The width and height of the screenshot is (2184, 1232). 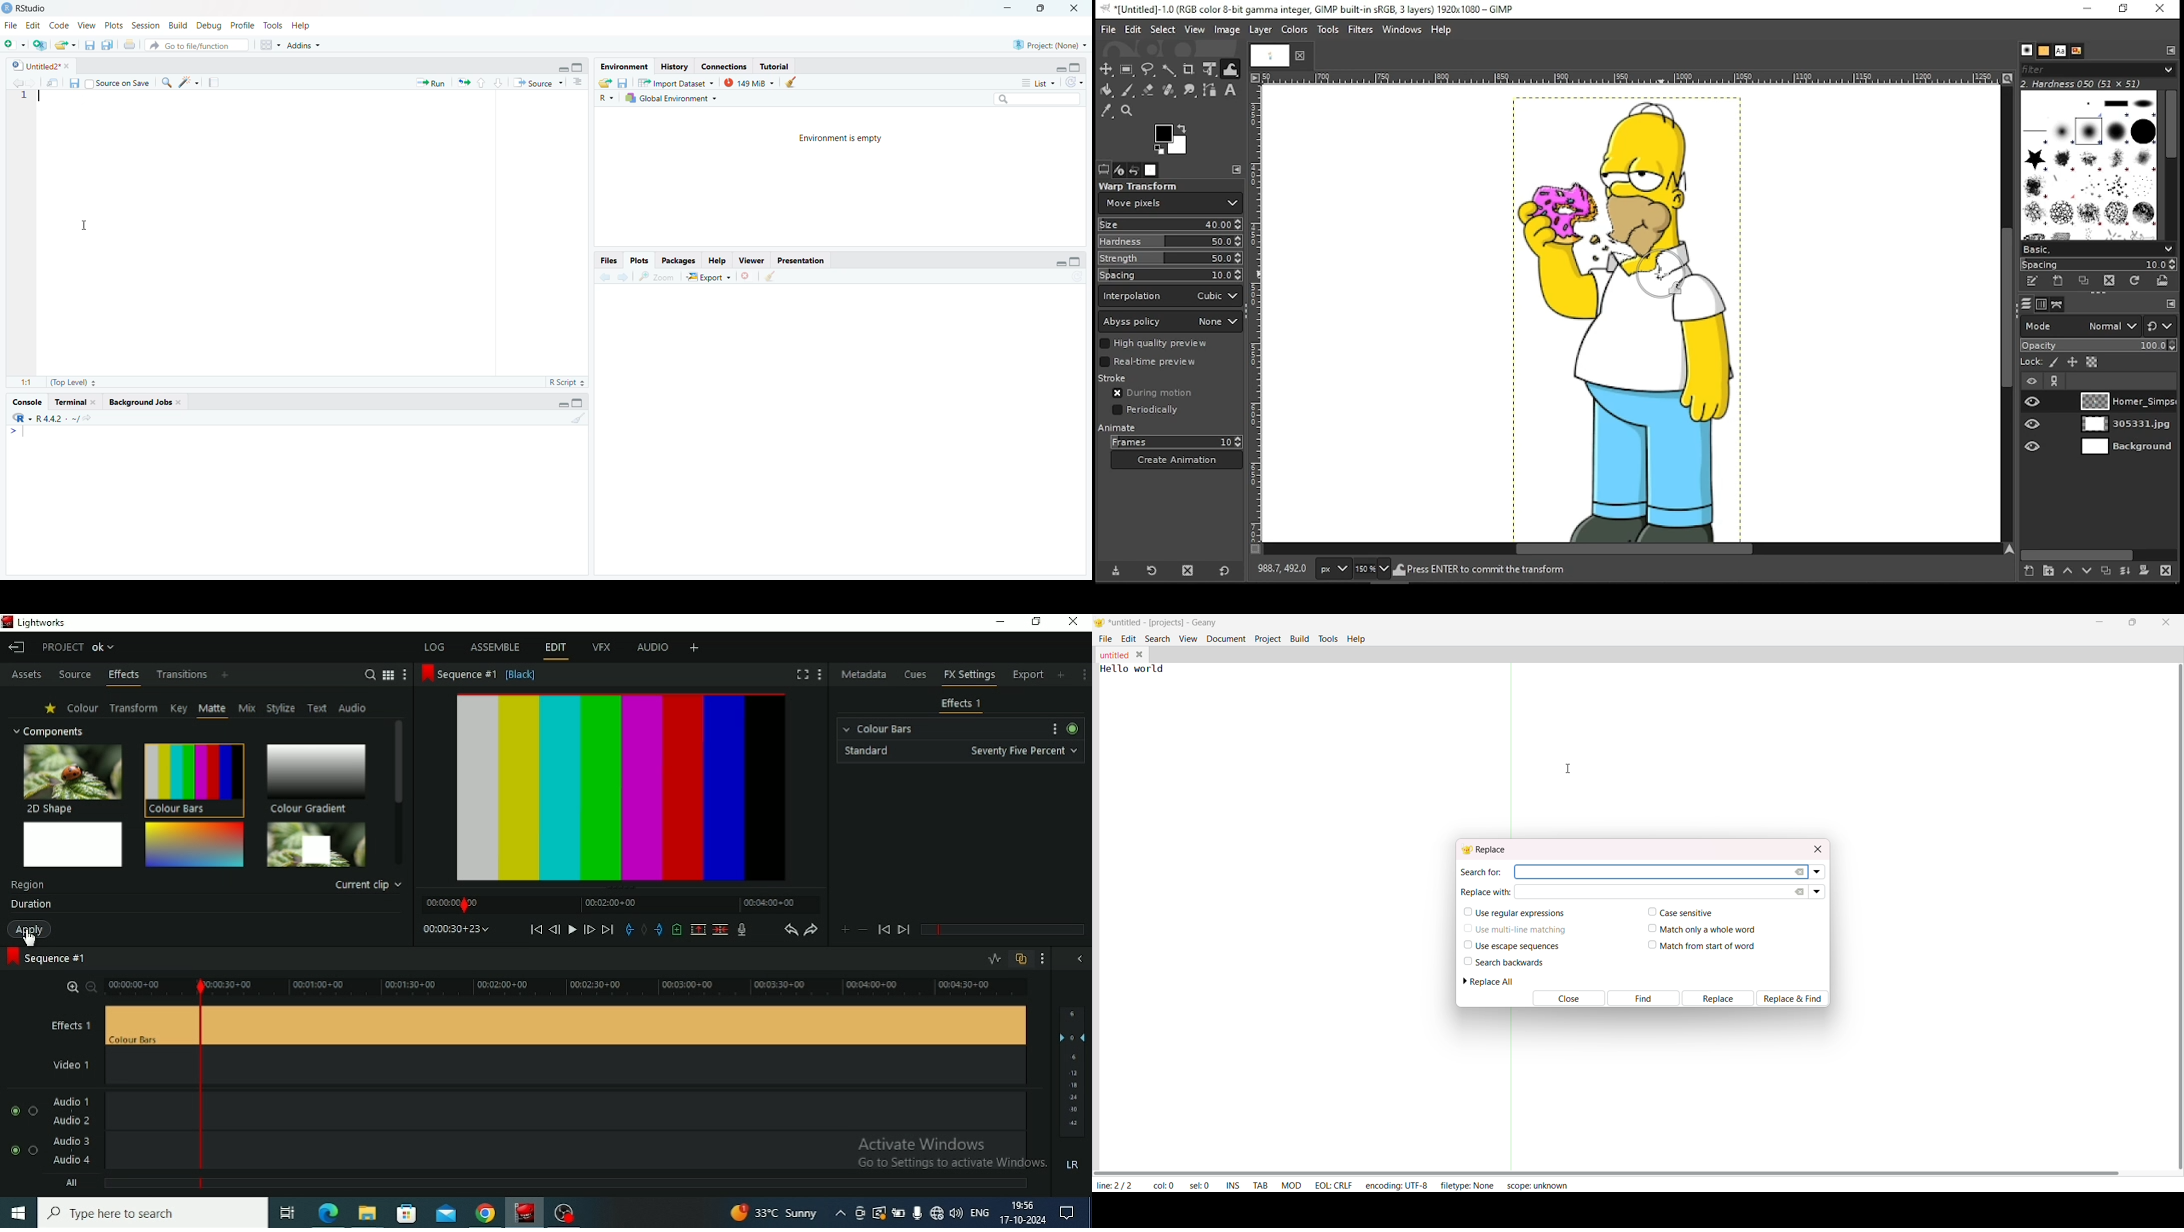 I want to click on Go to file/function A:, so click(x=198, y=45).